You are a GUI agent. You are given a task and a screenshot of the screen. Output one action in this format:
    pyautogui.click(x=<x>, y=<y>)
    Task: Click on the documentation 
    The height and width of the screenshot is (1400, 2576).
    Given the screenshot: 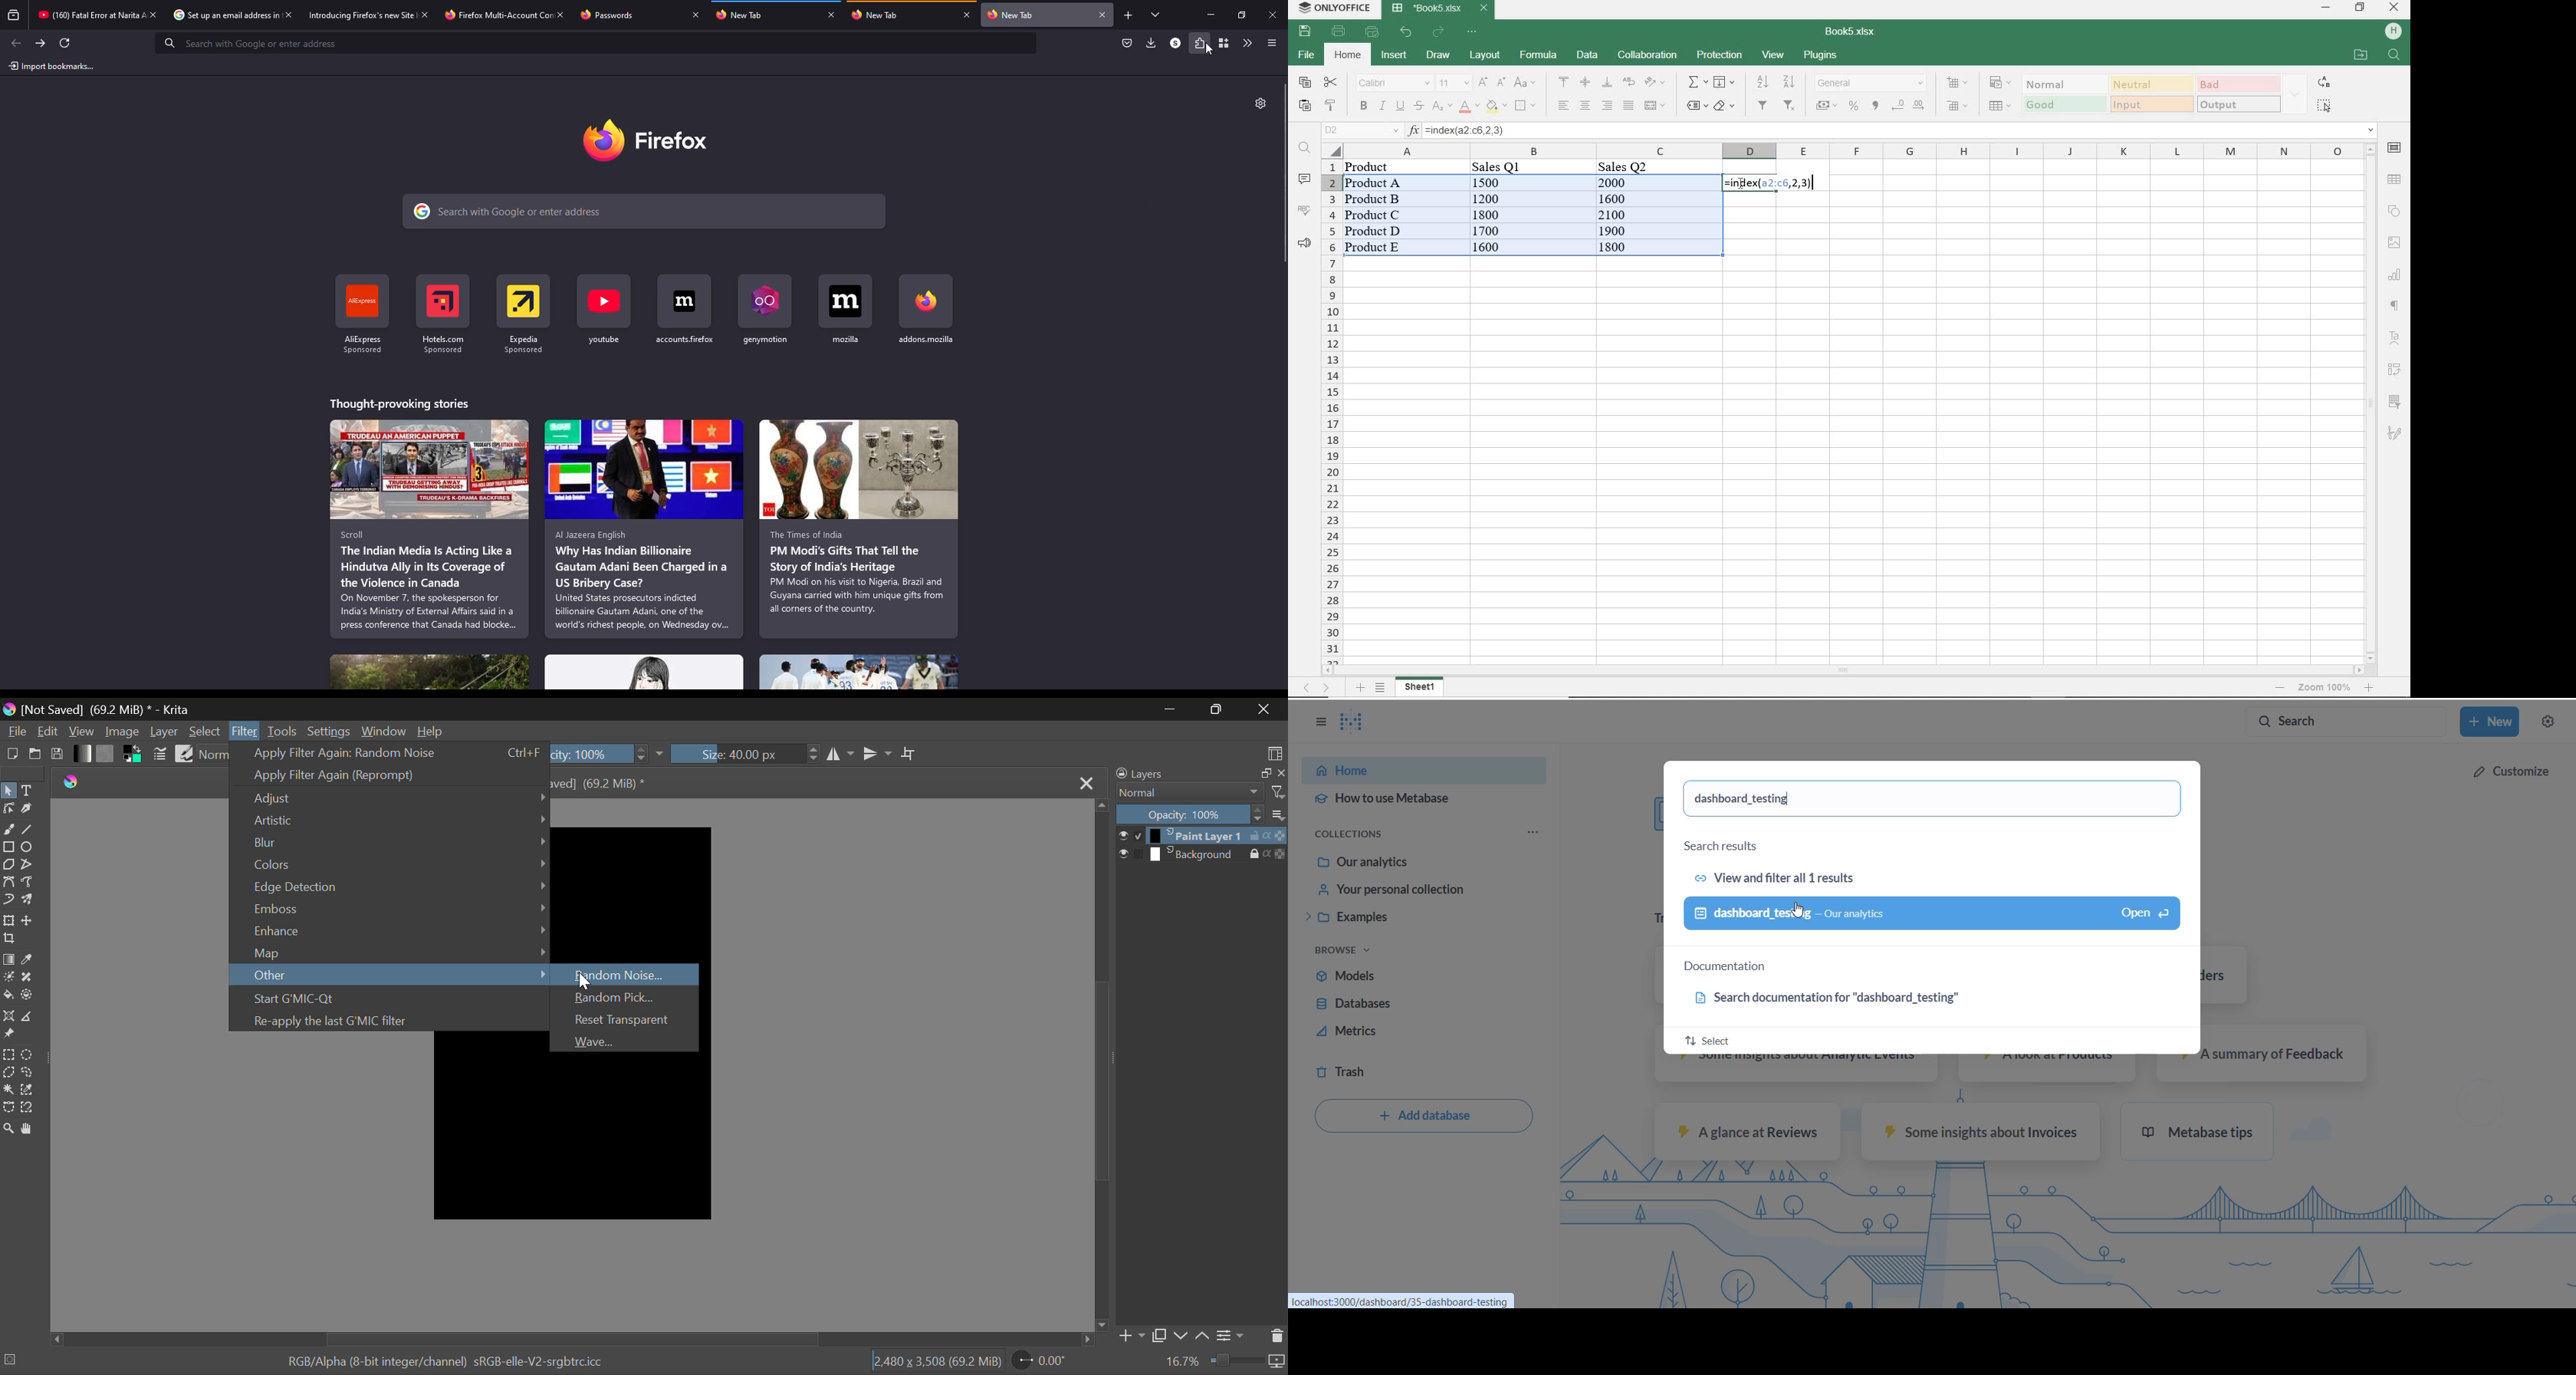 What is the action you would take?
    pyautogui.click(x=1735, y=968)
    